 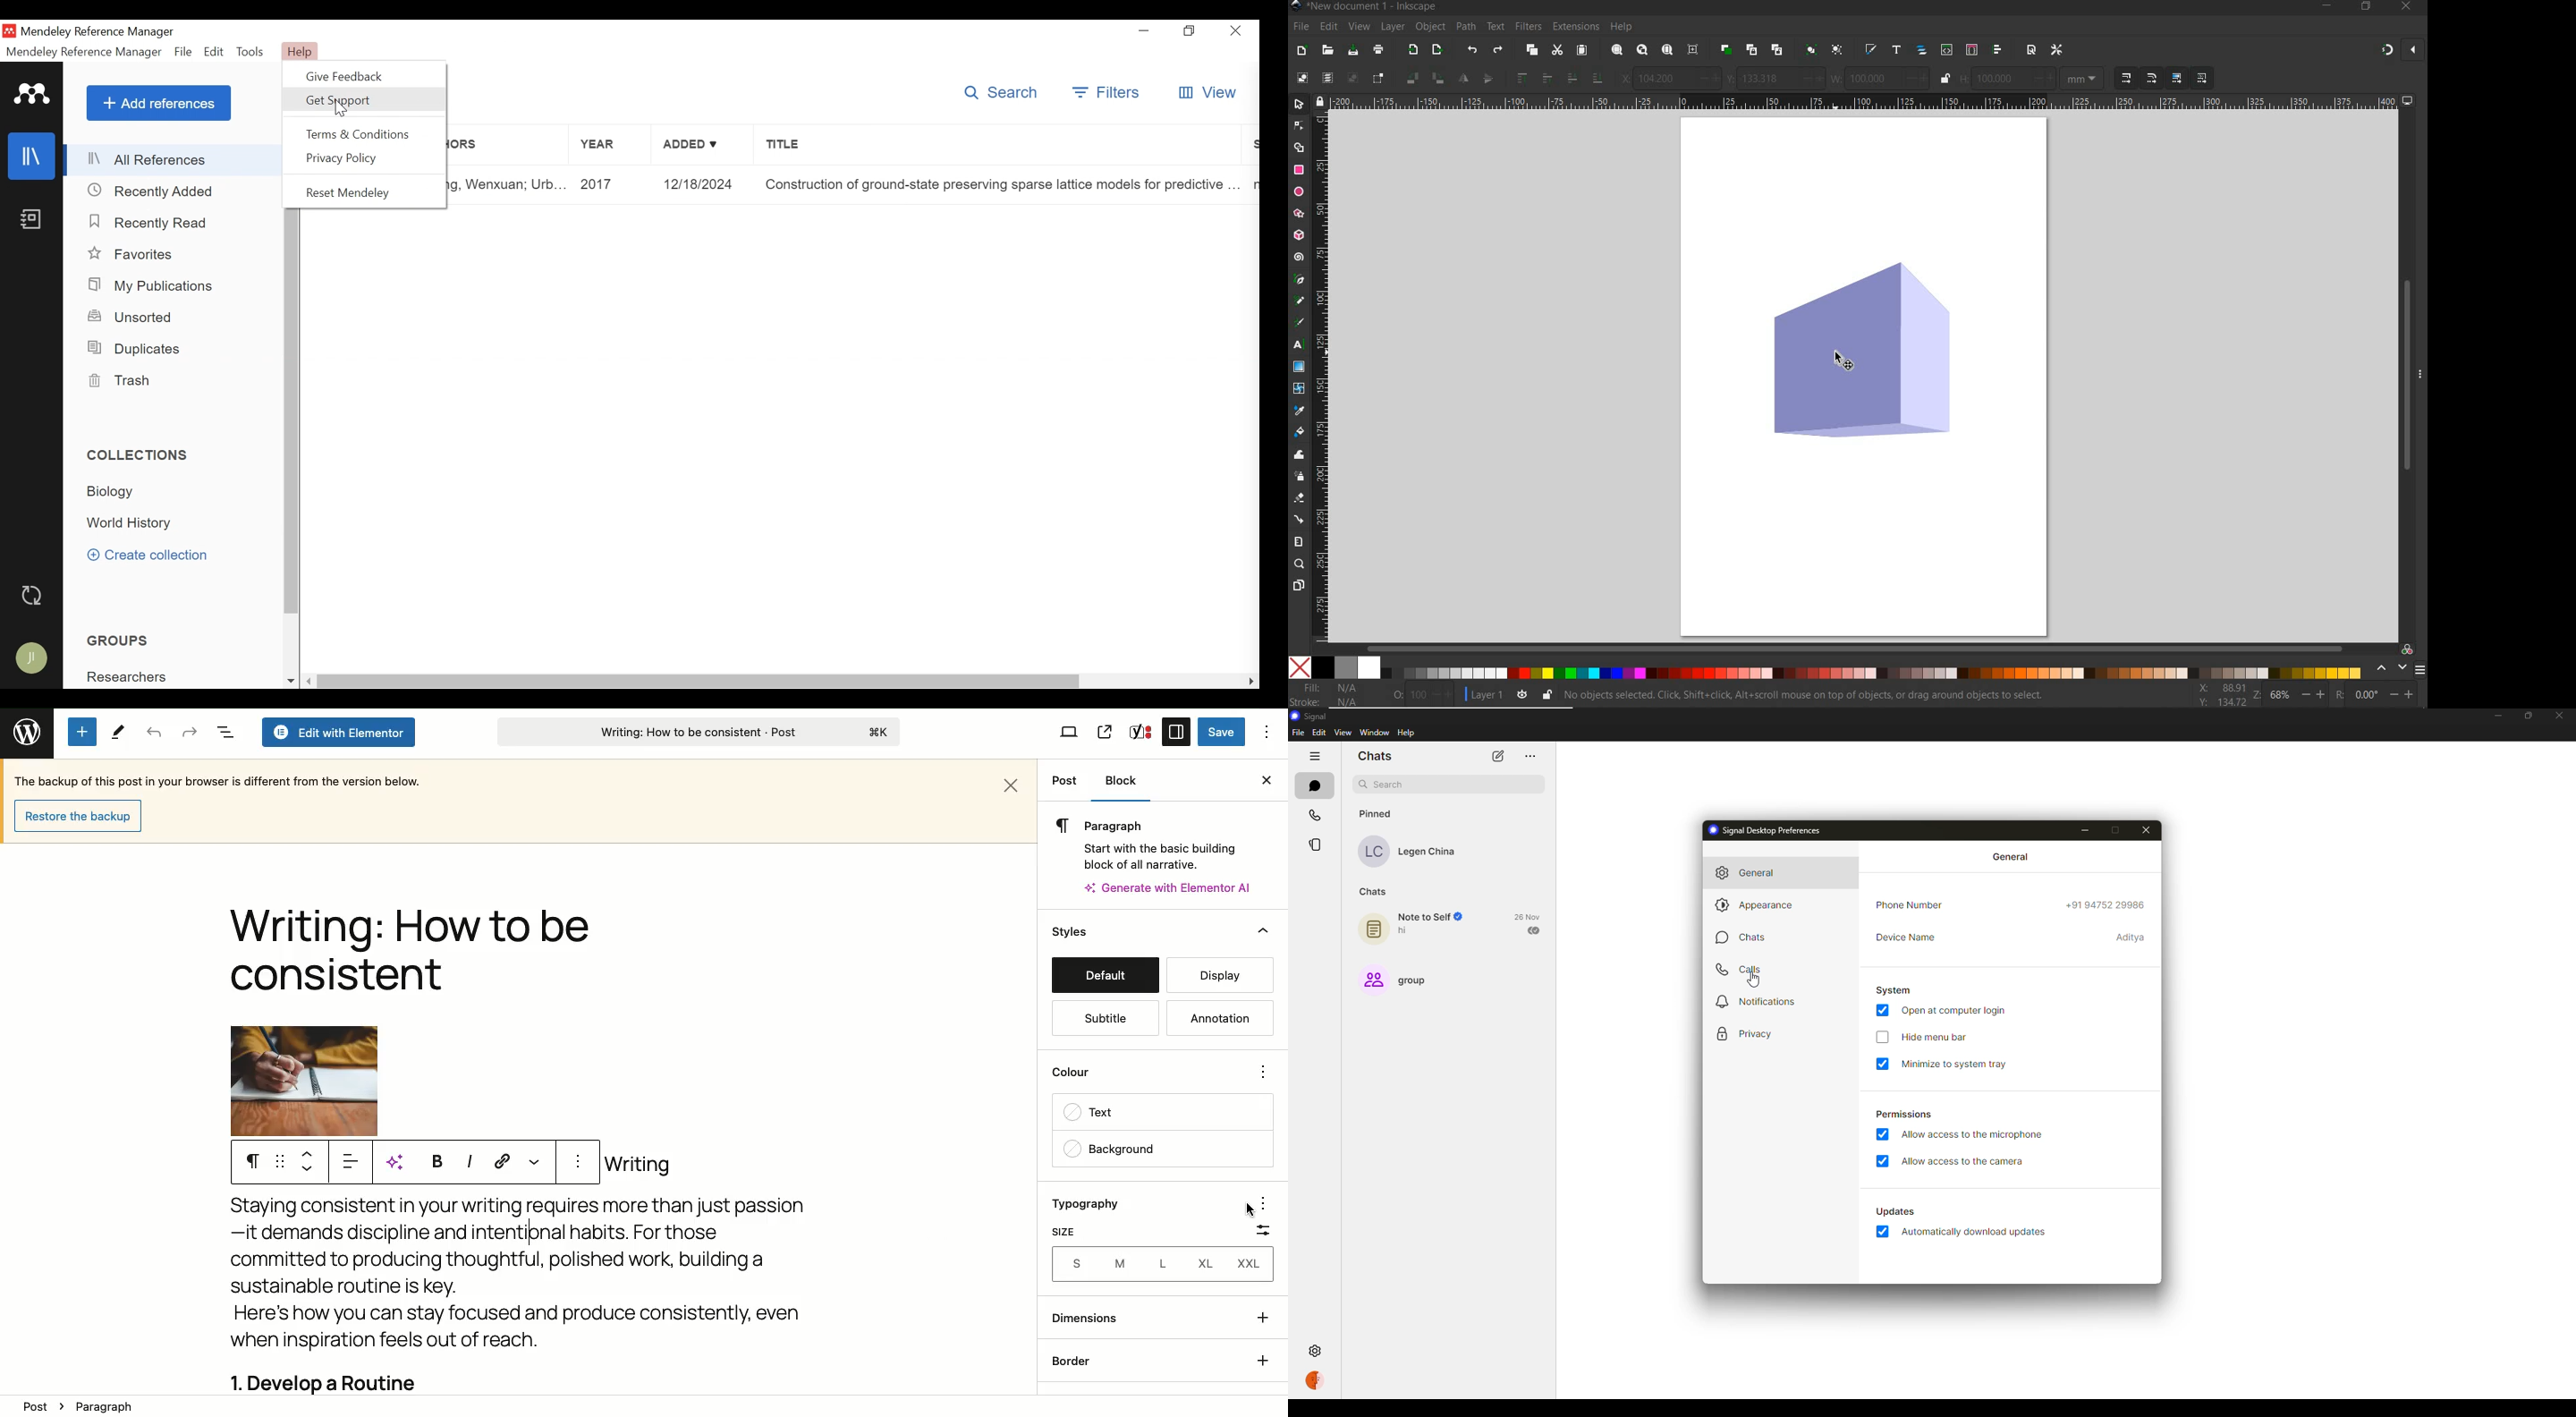 I want to click on Group, so click(x=123, y=640).